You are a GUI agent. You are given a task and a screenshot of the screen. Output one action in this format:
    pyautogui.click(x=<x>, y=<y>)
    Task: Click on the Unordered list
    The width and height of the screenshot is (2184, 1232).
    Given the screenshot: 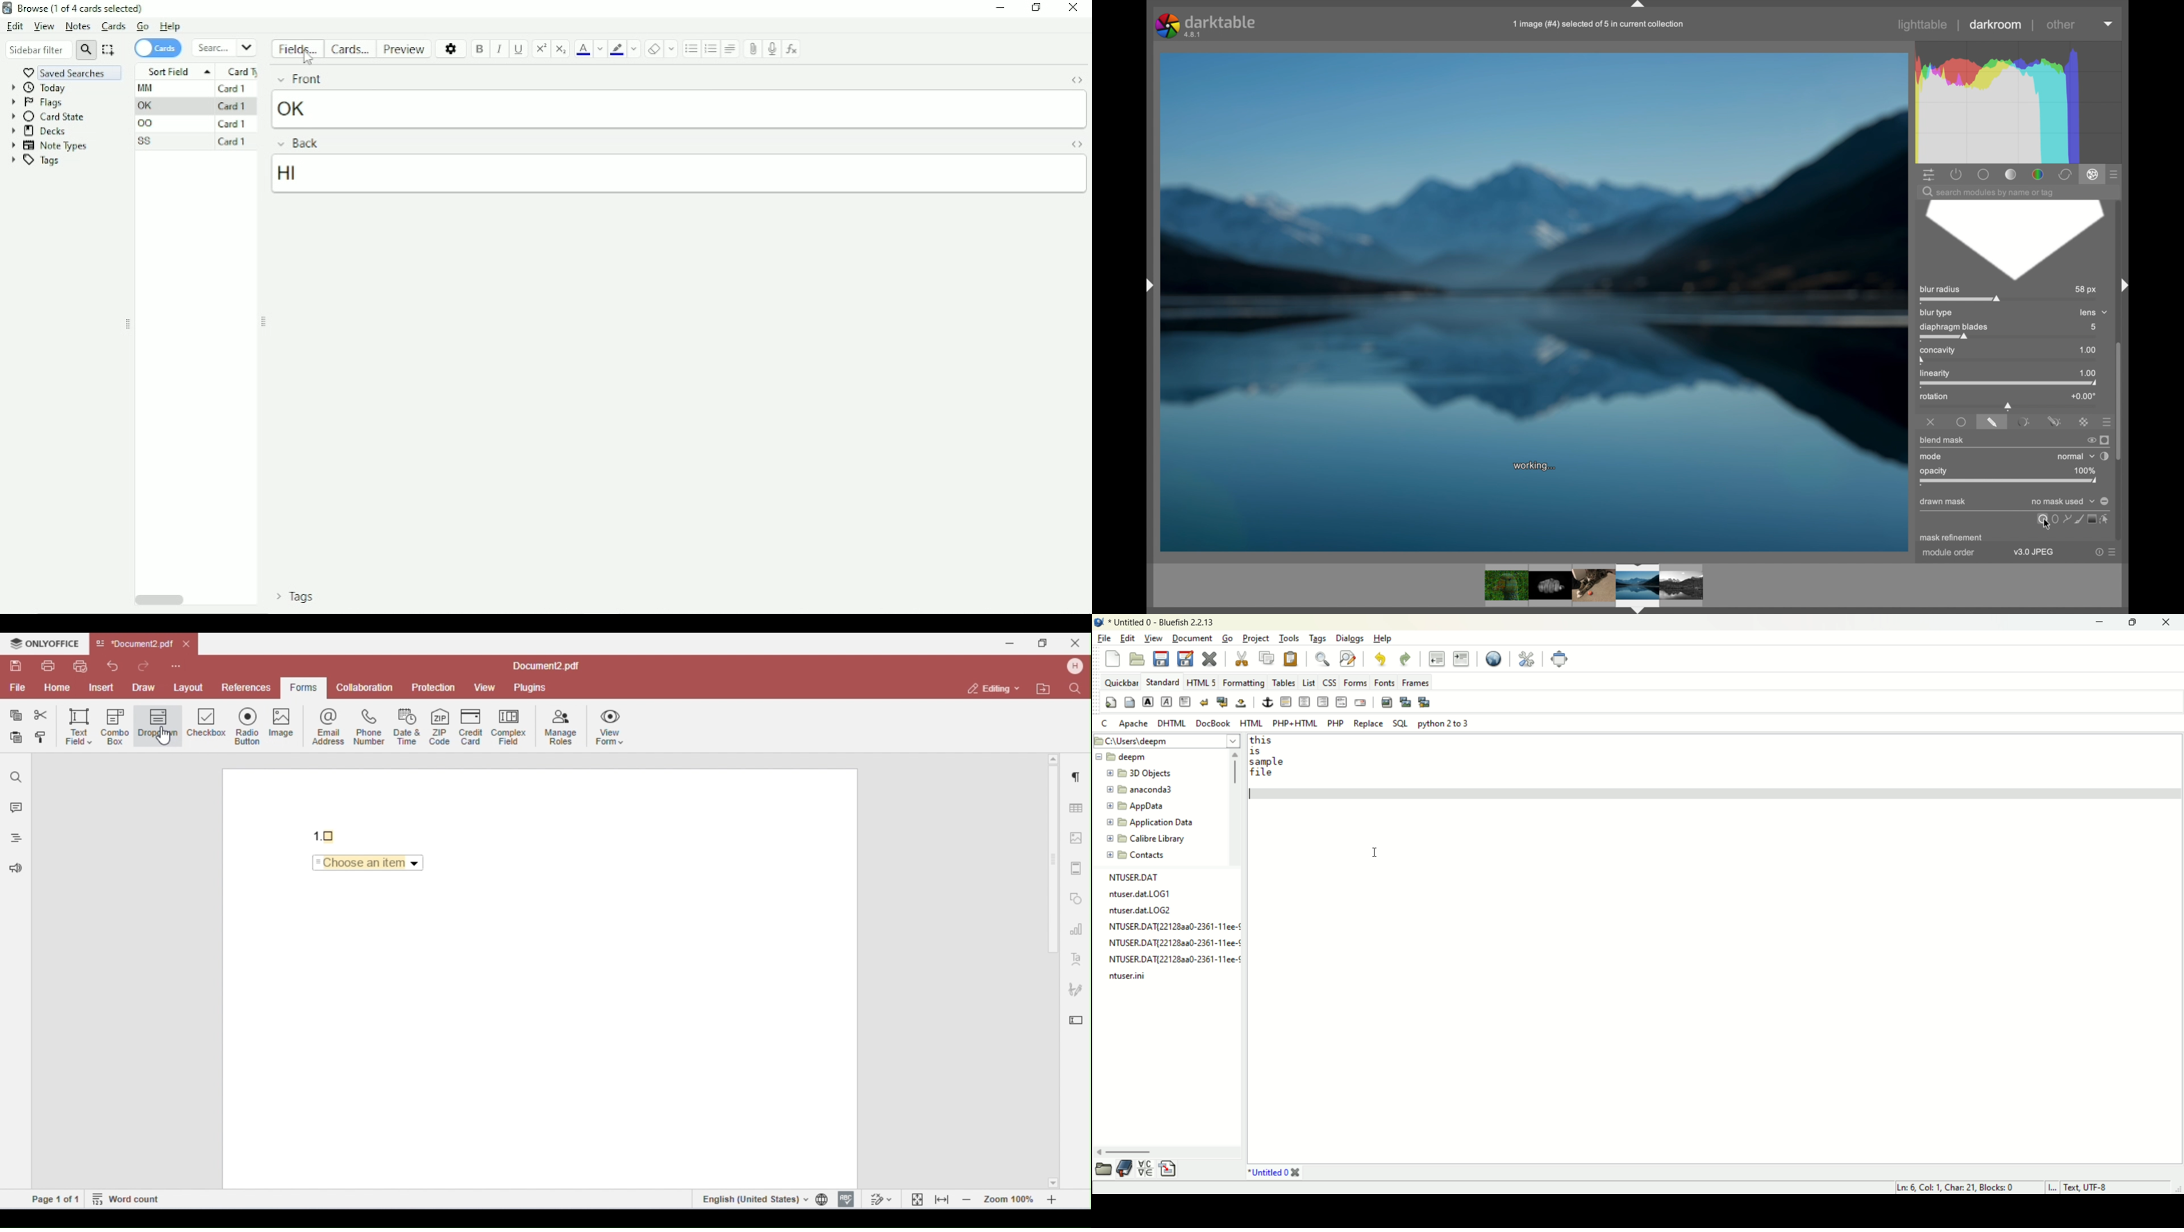 What is the action you would take?
    pyautogui.click(x=691, y=49)
    